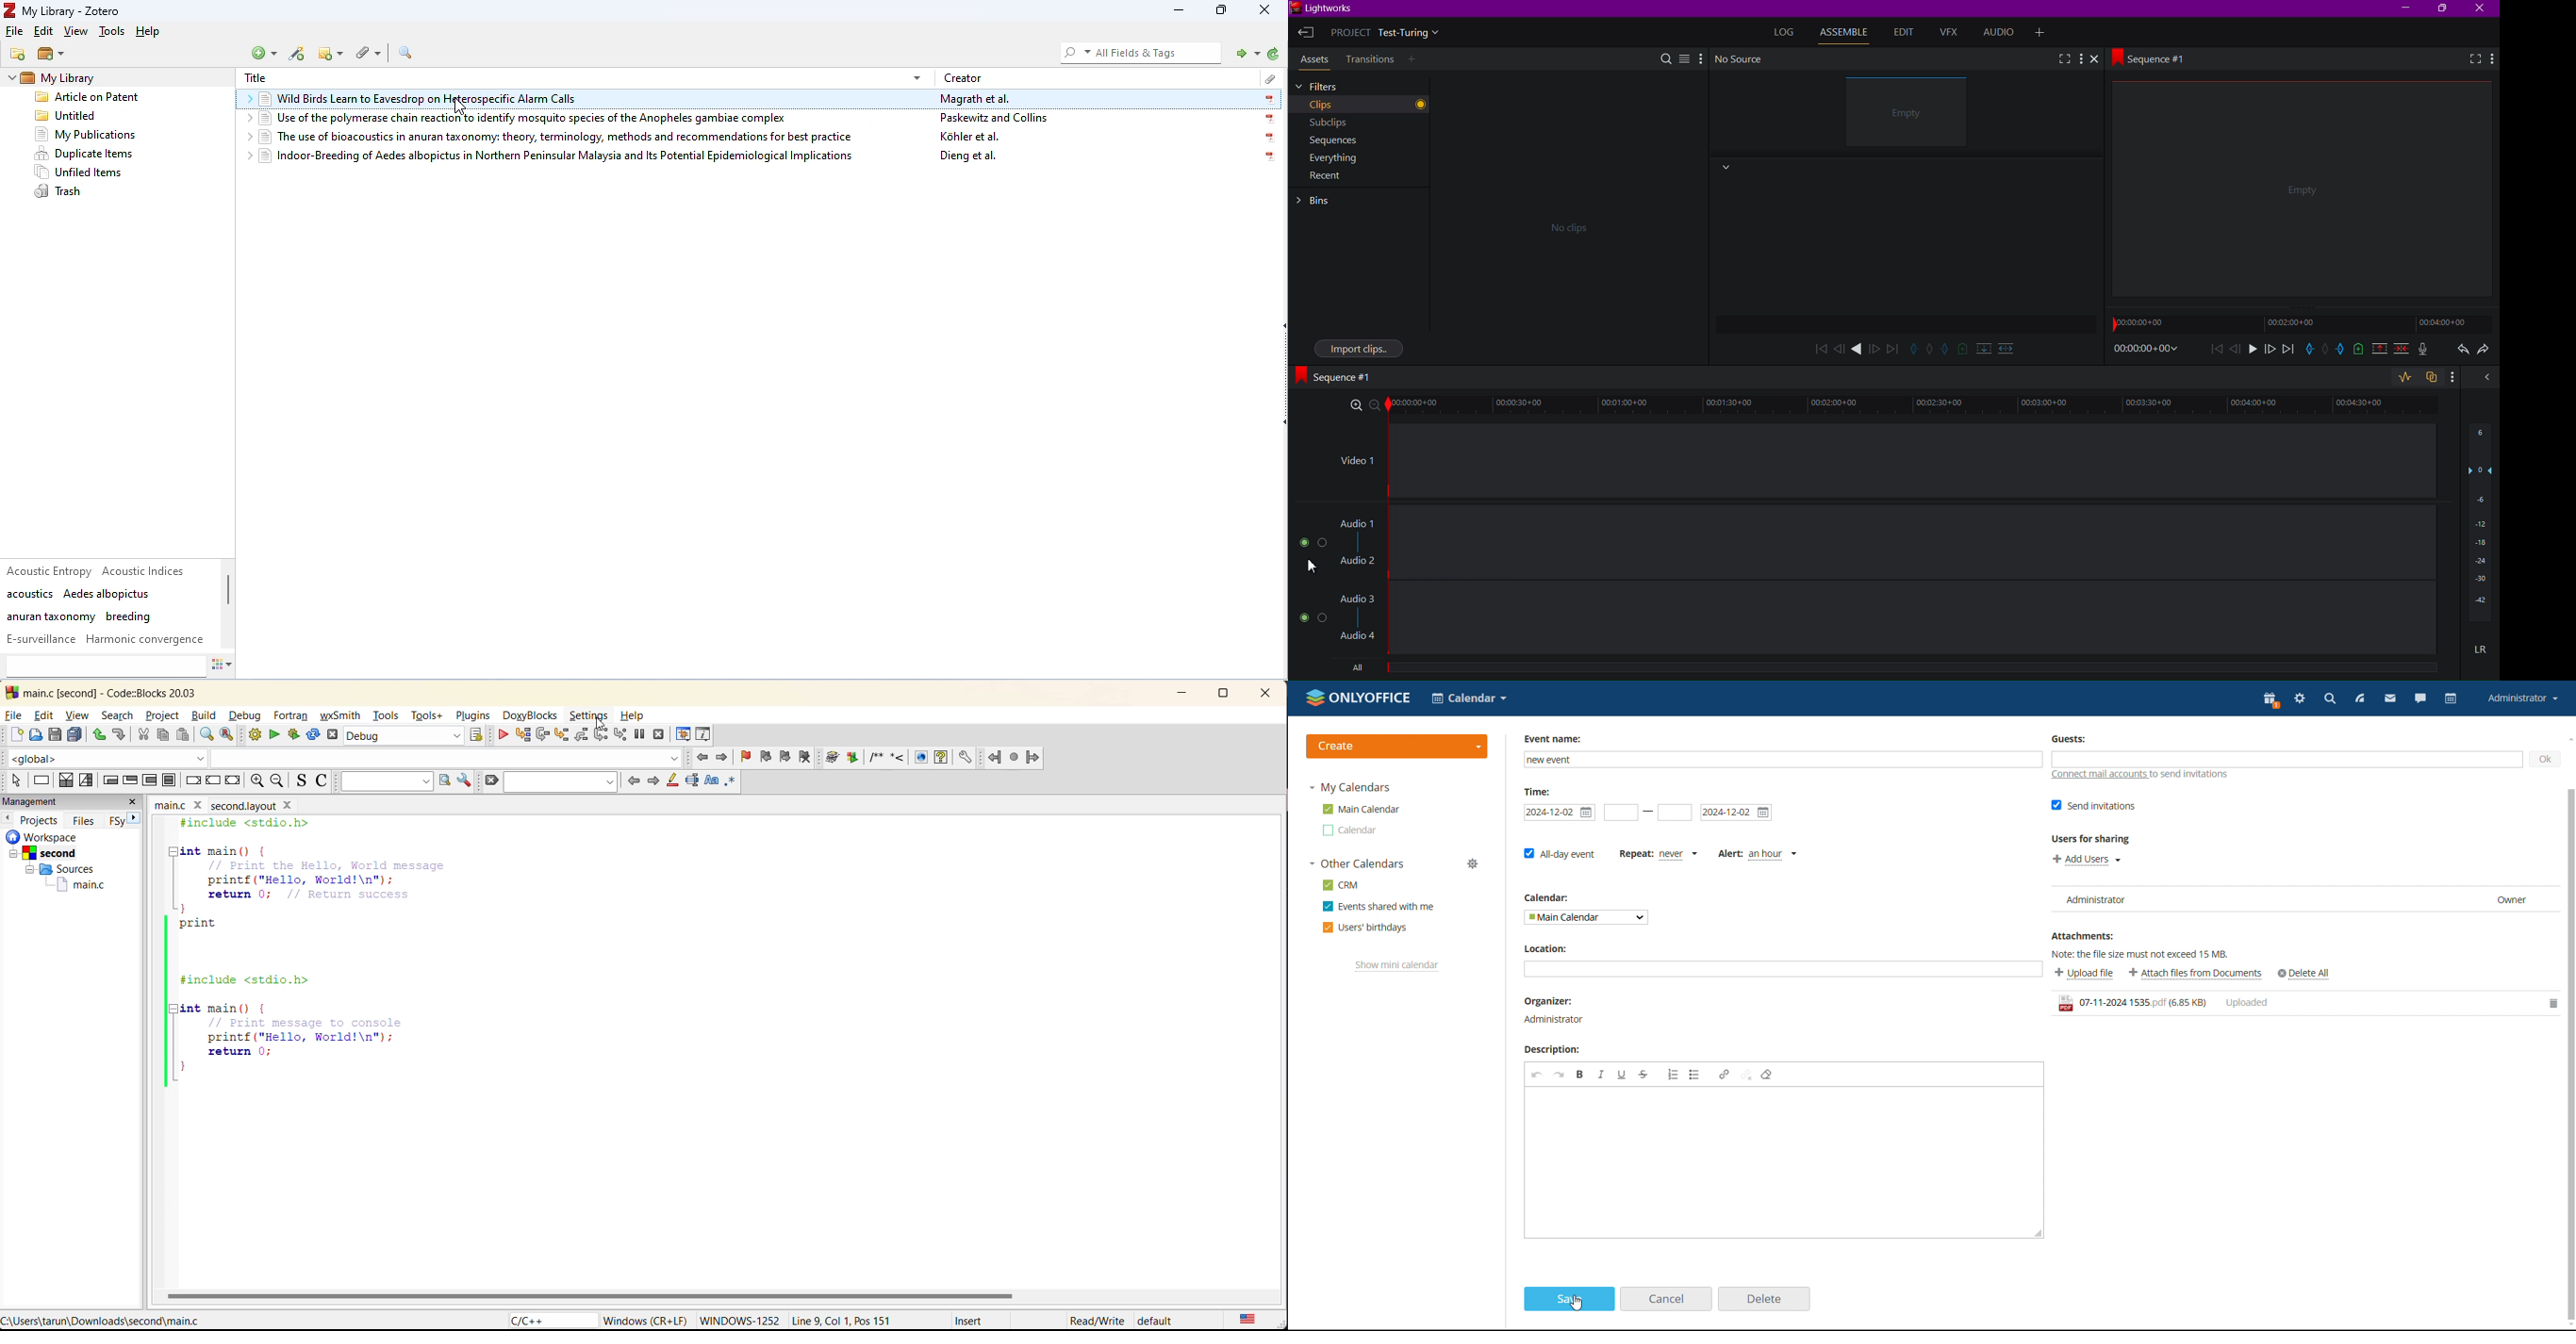  Describe the element at coordinates (1358, 600) in the screenshot. I see `Audio 3` at that location.